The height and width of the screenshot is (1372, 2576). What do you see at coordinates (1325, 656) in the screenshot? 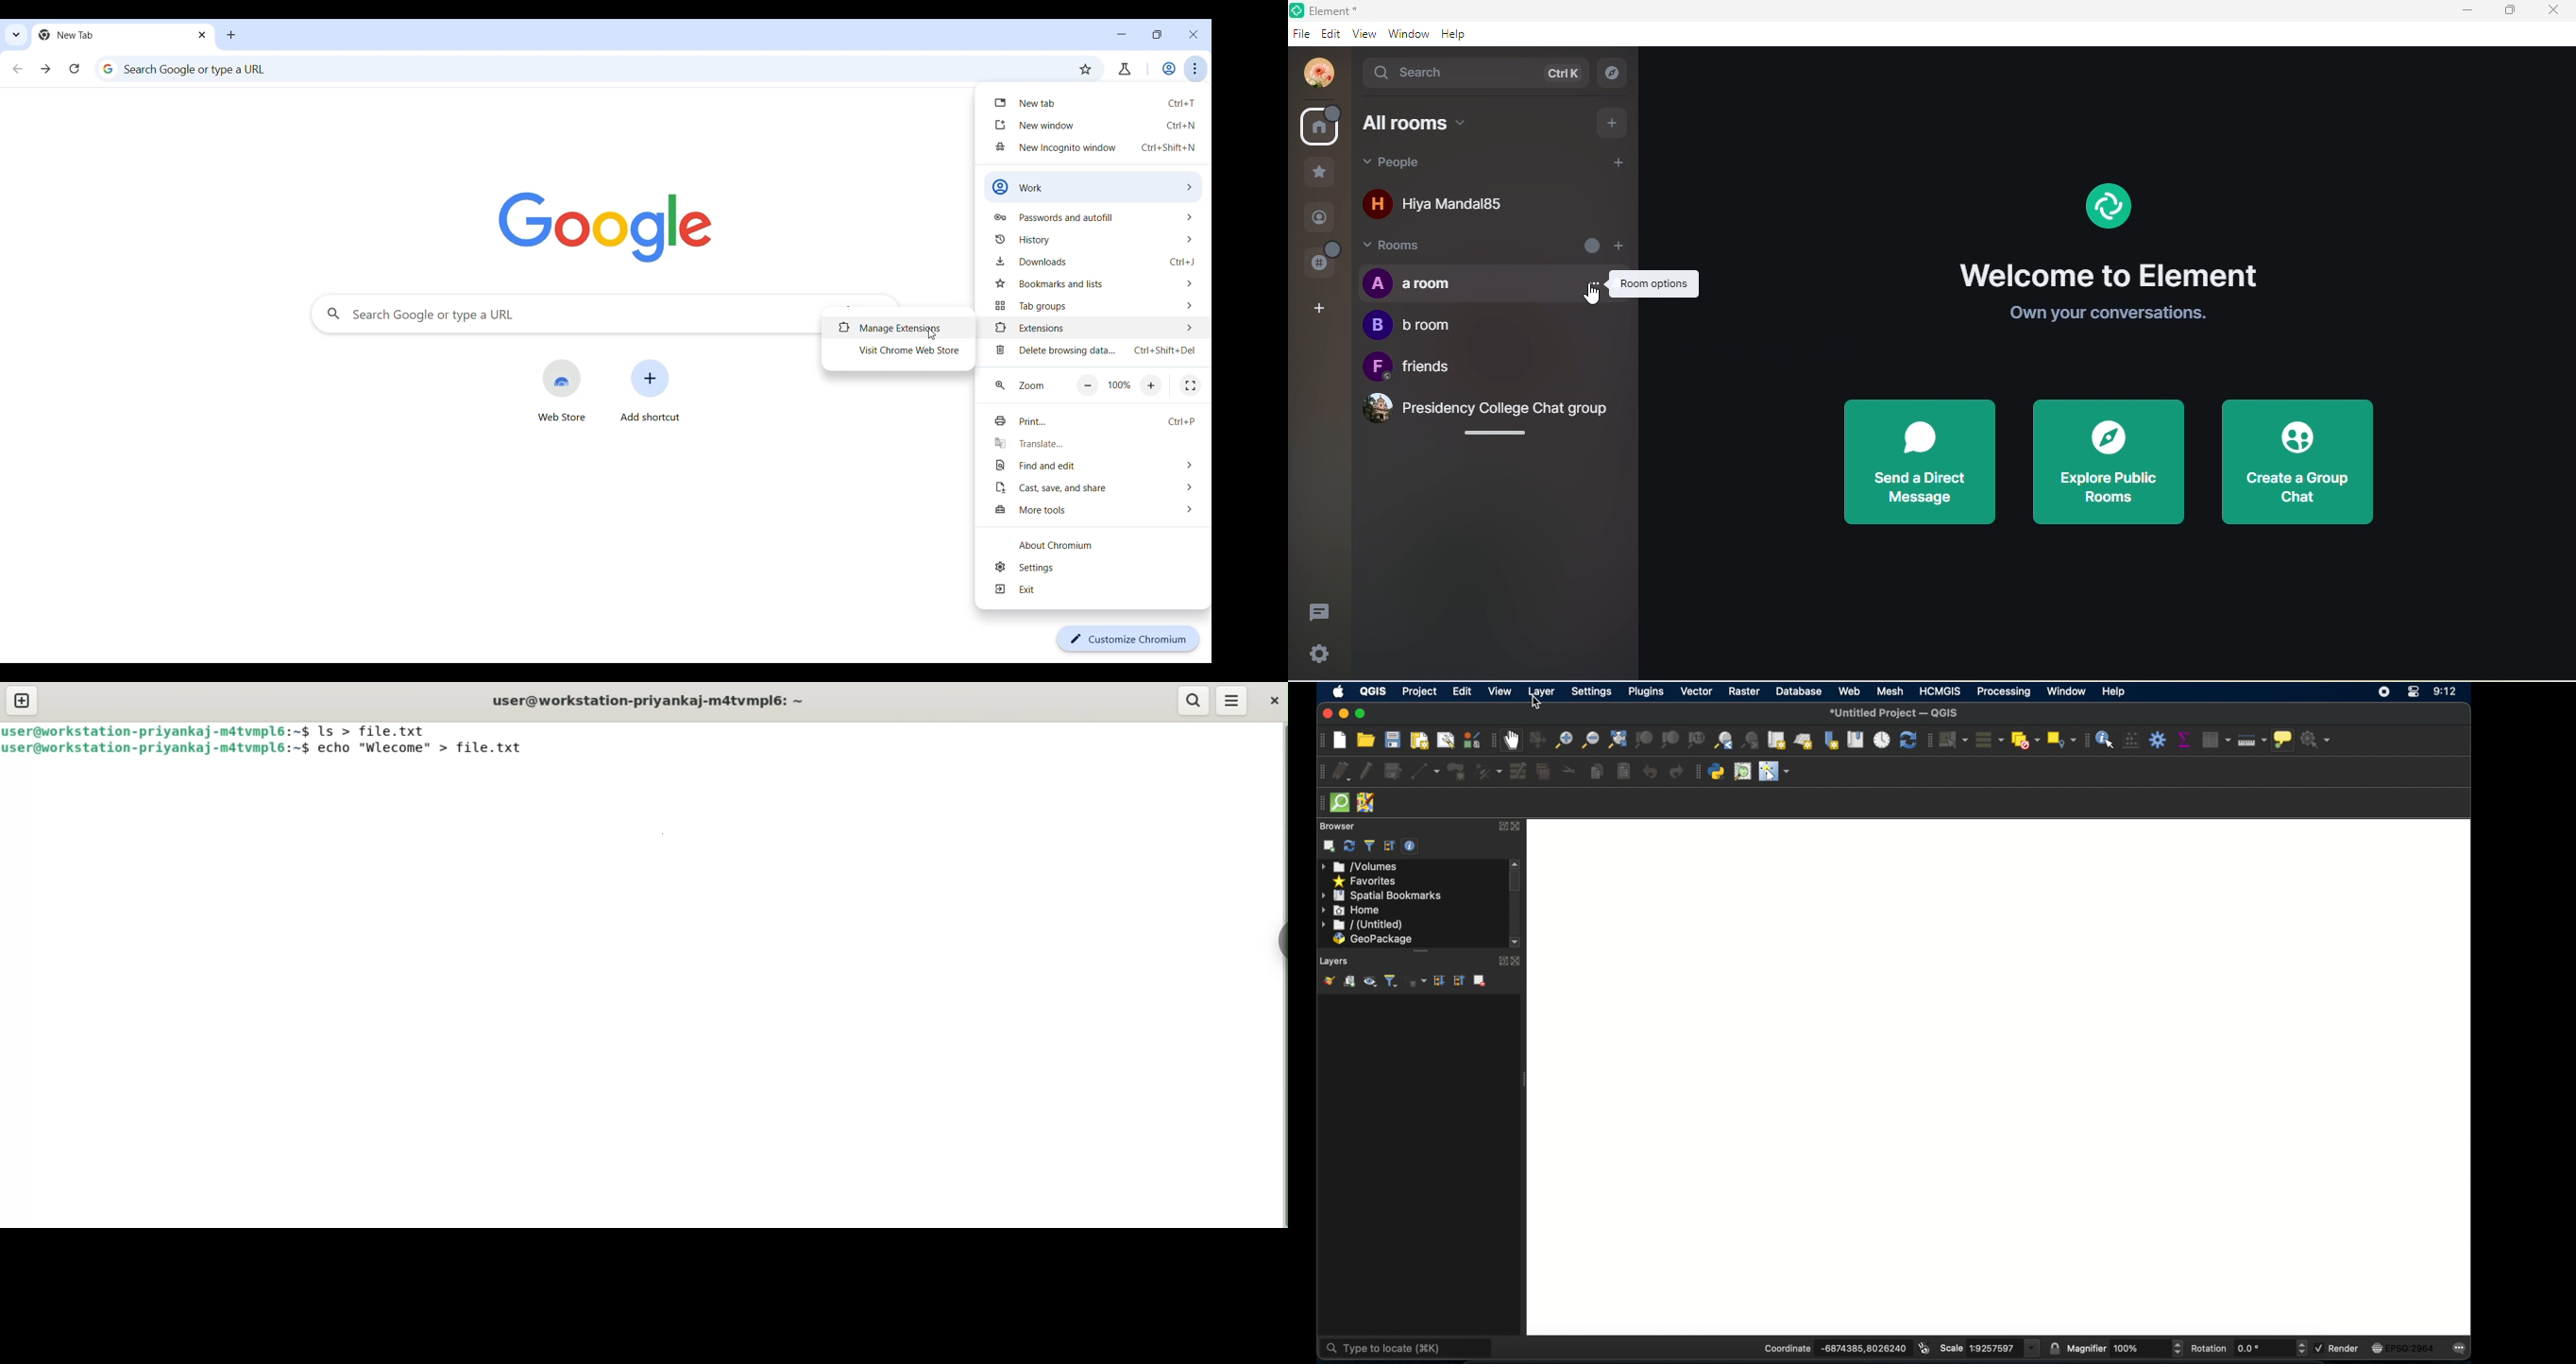
I see `quick settings` at bounding box center [1325, 656].